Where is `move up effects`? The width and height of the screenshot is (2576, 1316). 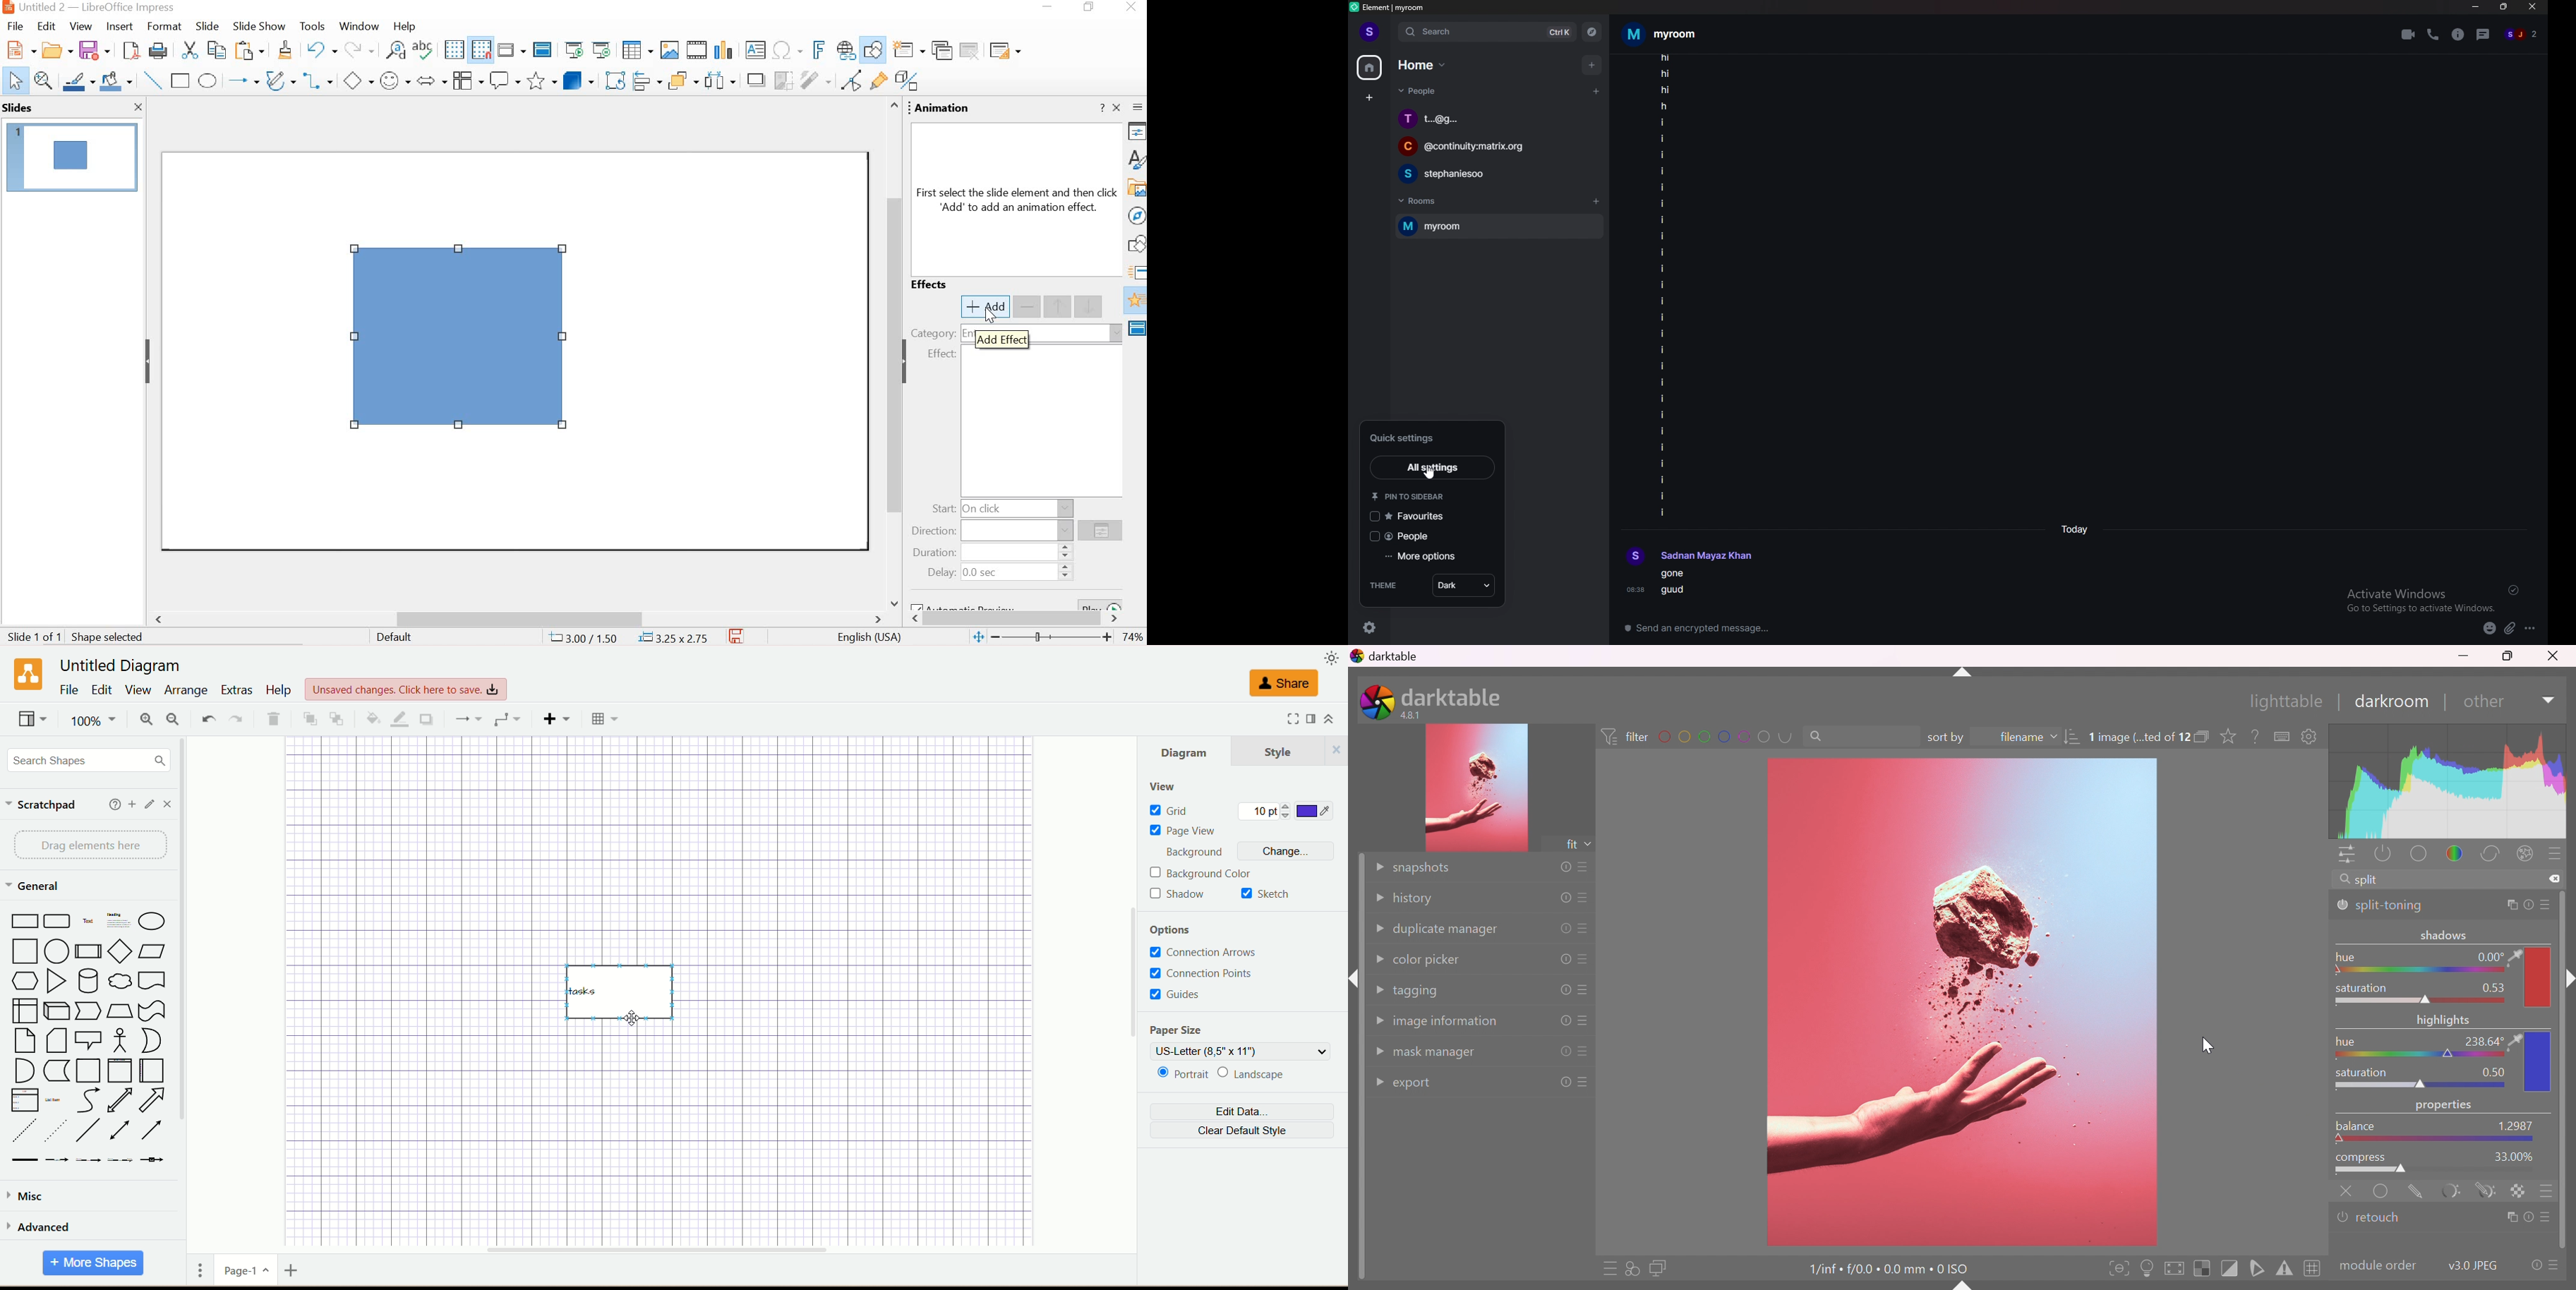 move up effects is located at coordinates (1077, 306).